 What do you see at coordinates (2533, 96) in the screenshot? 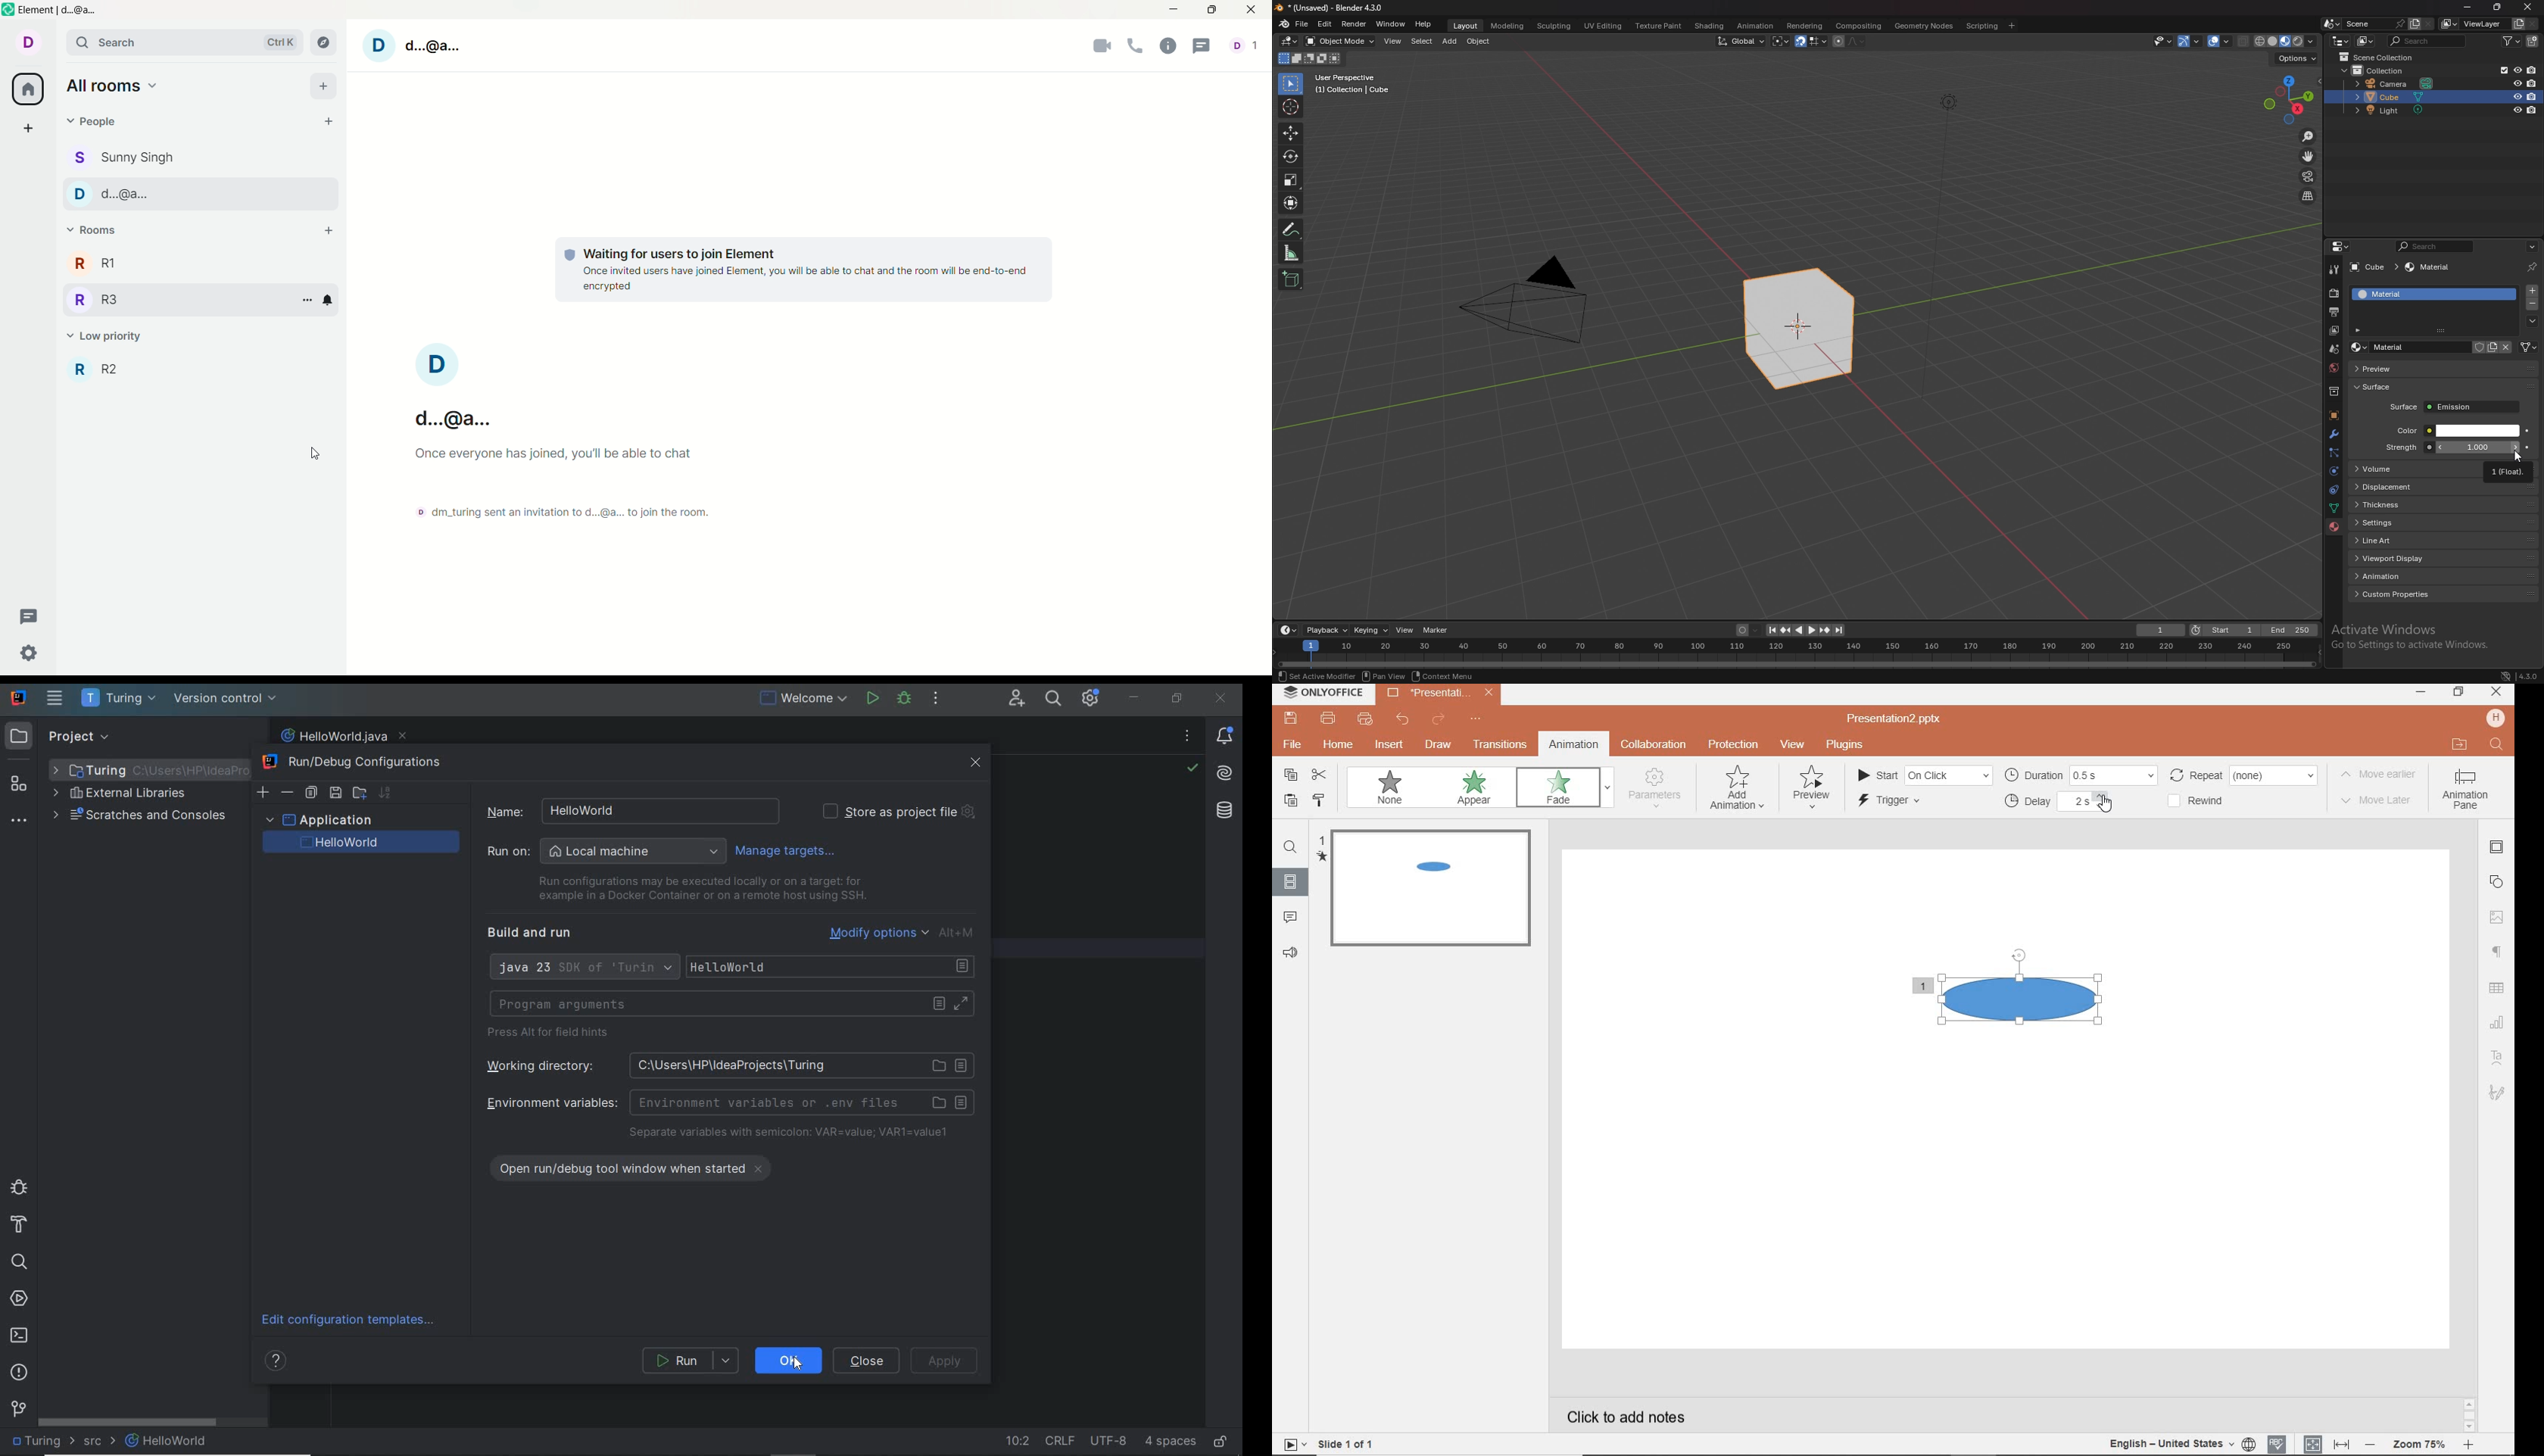
I see `disable in renders` at bounding box center [2533, 96].